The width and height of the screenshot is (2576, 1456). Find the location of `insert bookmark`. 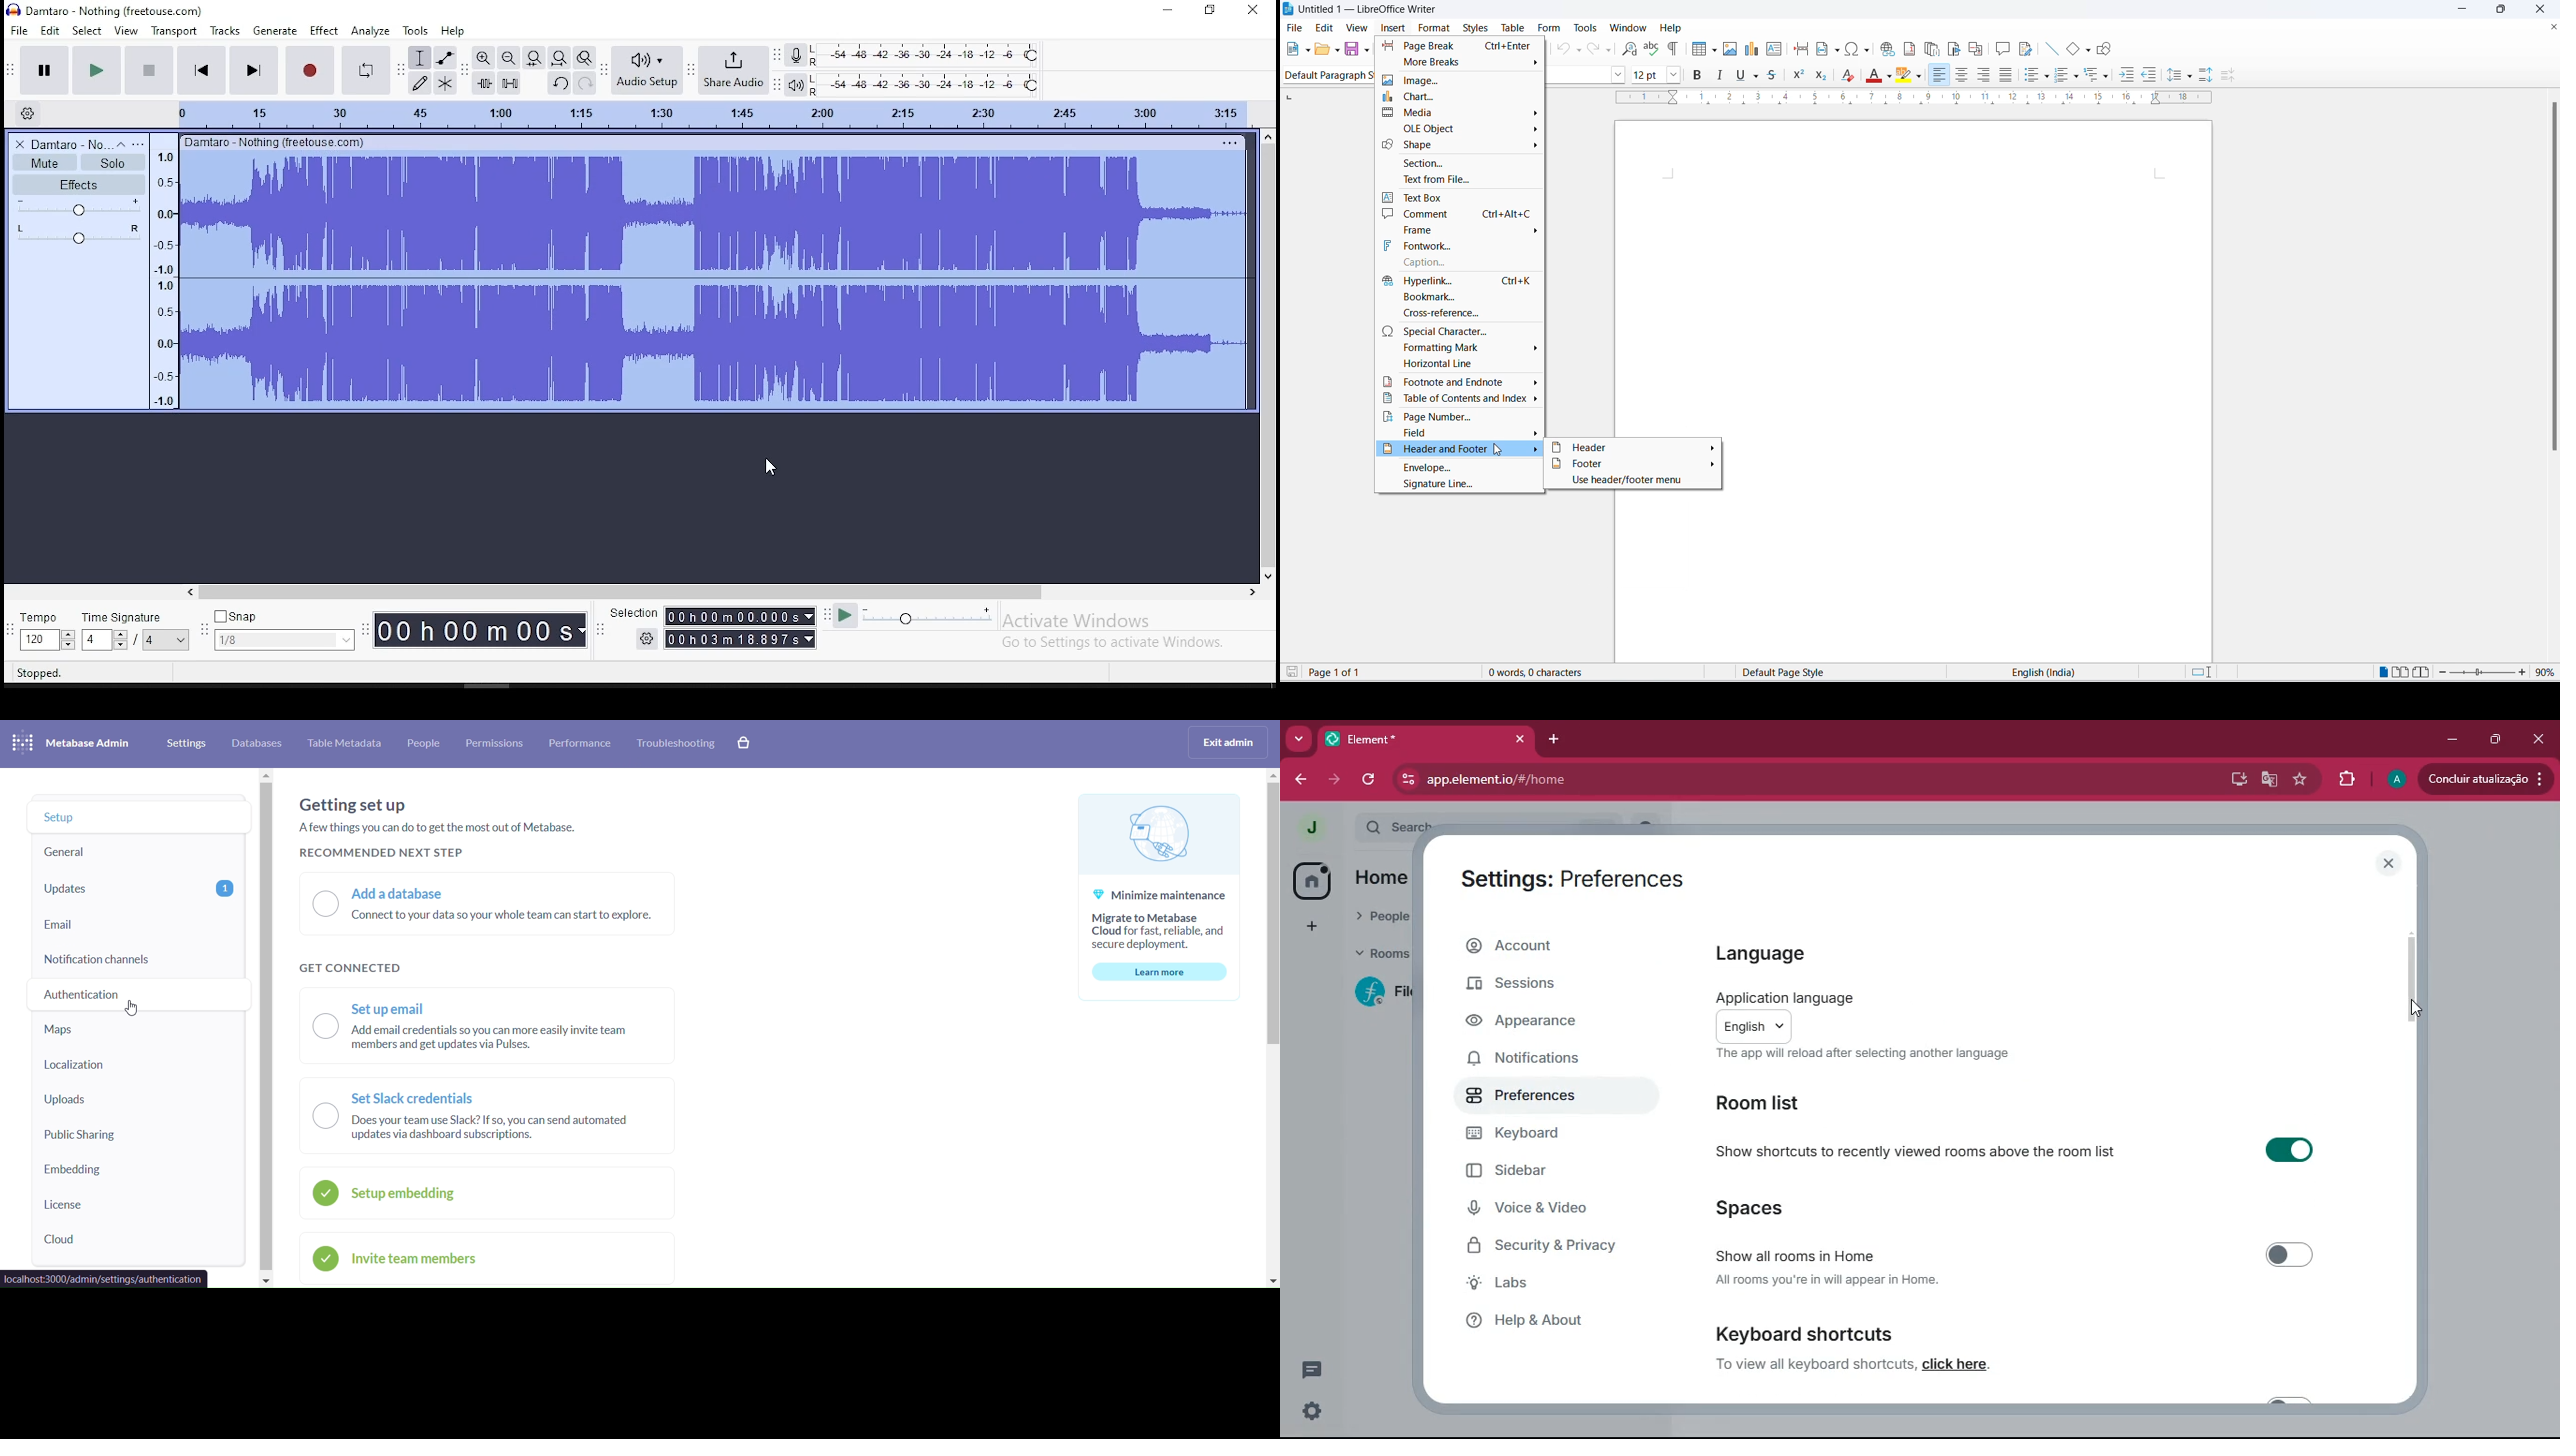

insert bookmark is located at coordinates (1953, 47).